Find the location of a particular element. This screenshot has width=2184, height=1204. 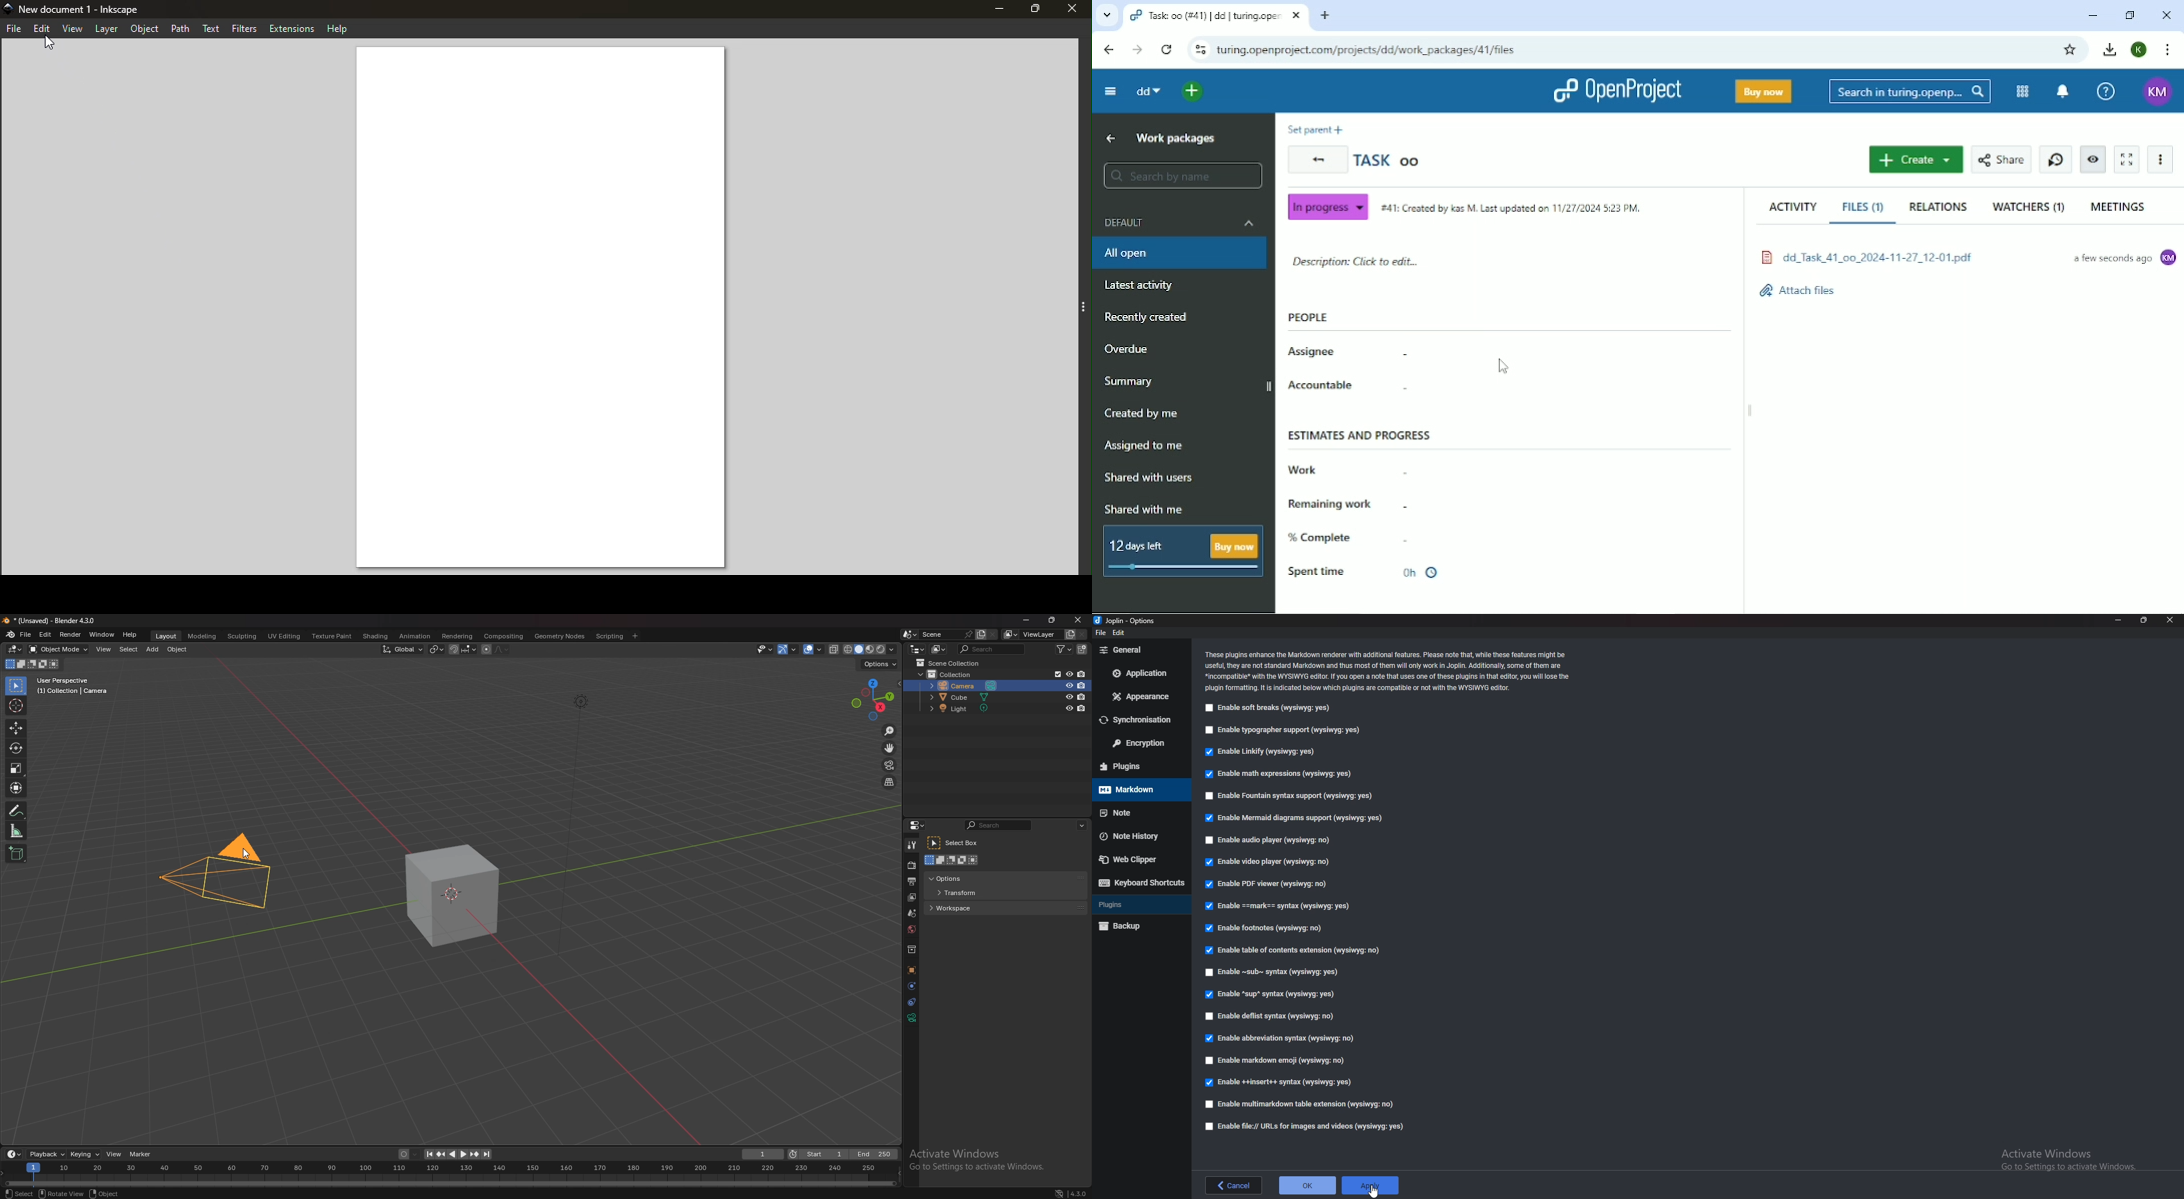

Encryption is located at coordinates (1139, 743).